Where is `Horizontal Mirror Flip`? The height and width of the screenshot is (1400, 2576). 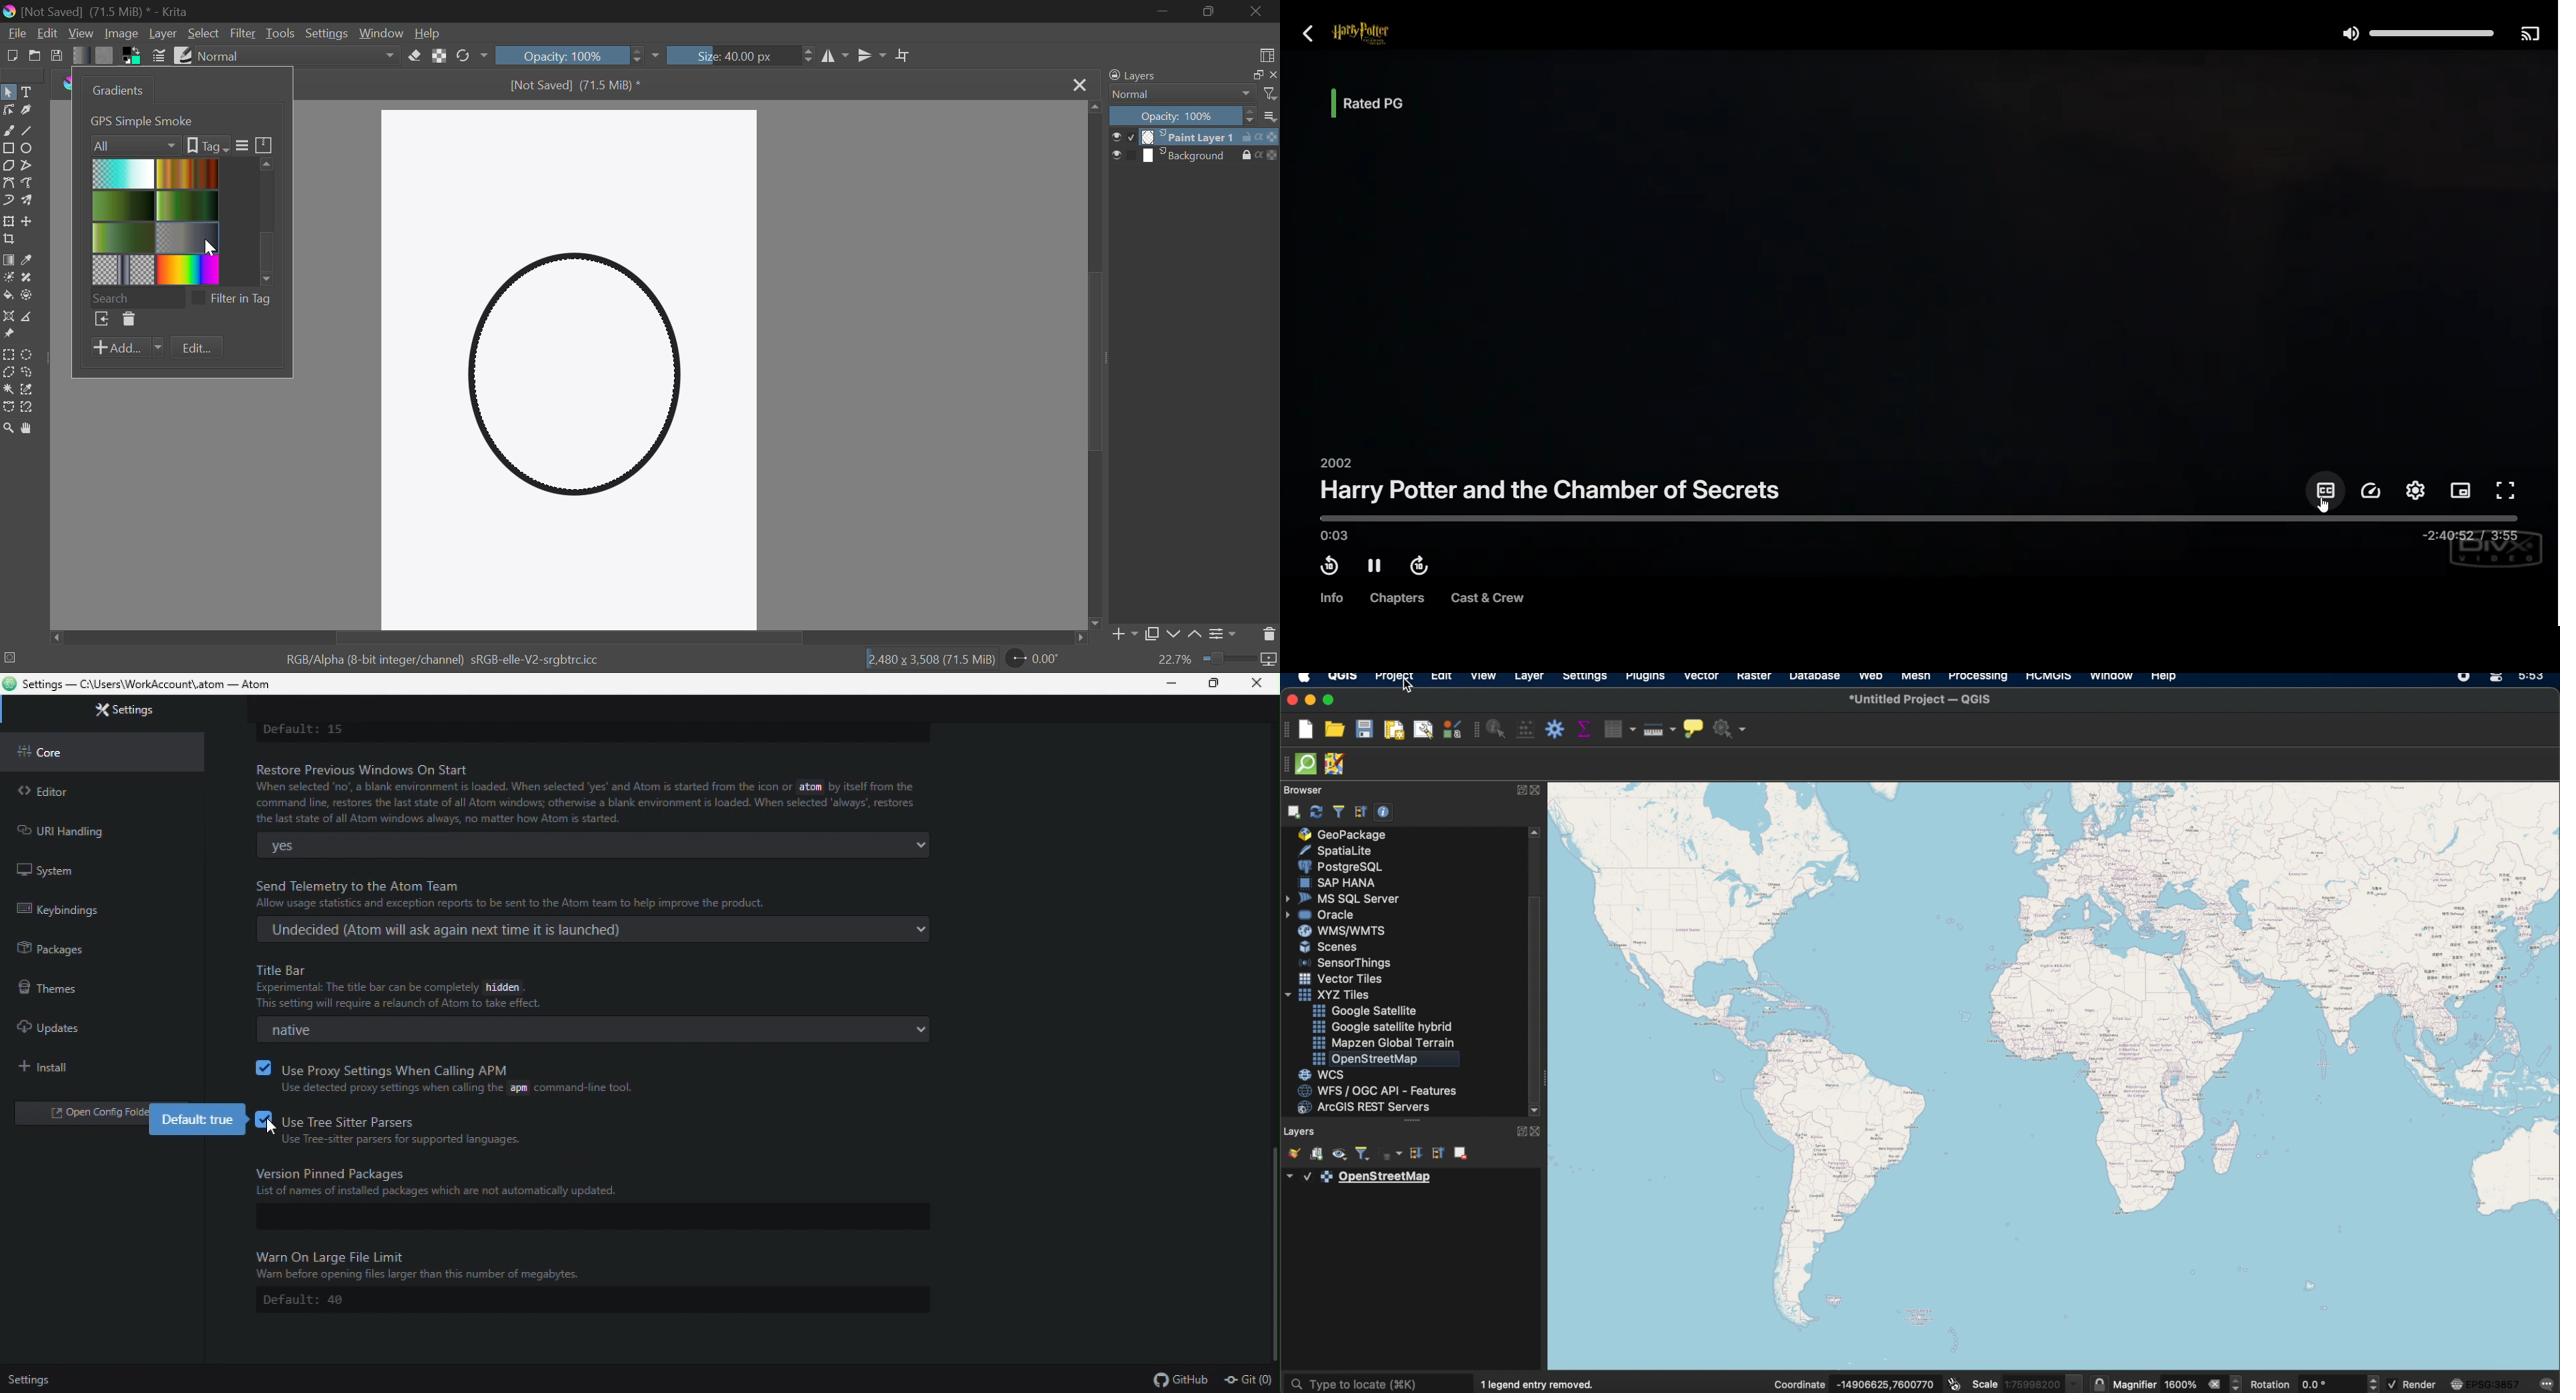
Horizontal Mirror Flip is located at coordinates (873, 57).